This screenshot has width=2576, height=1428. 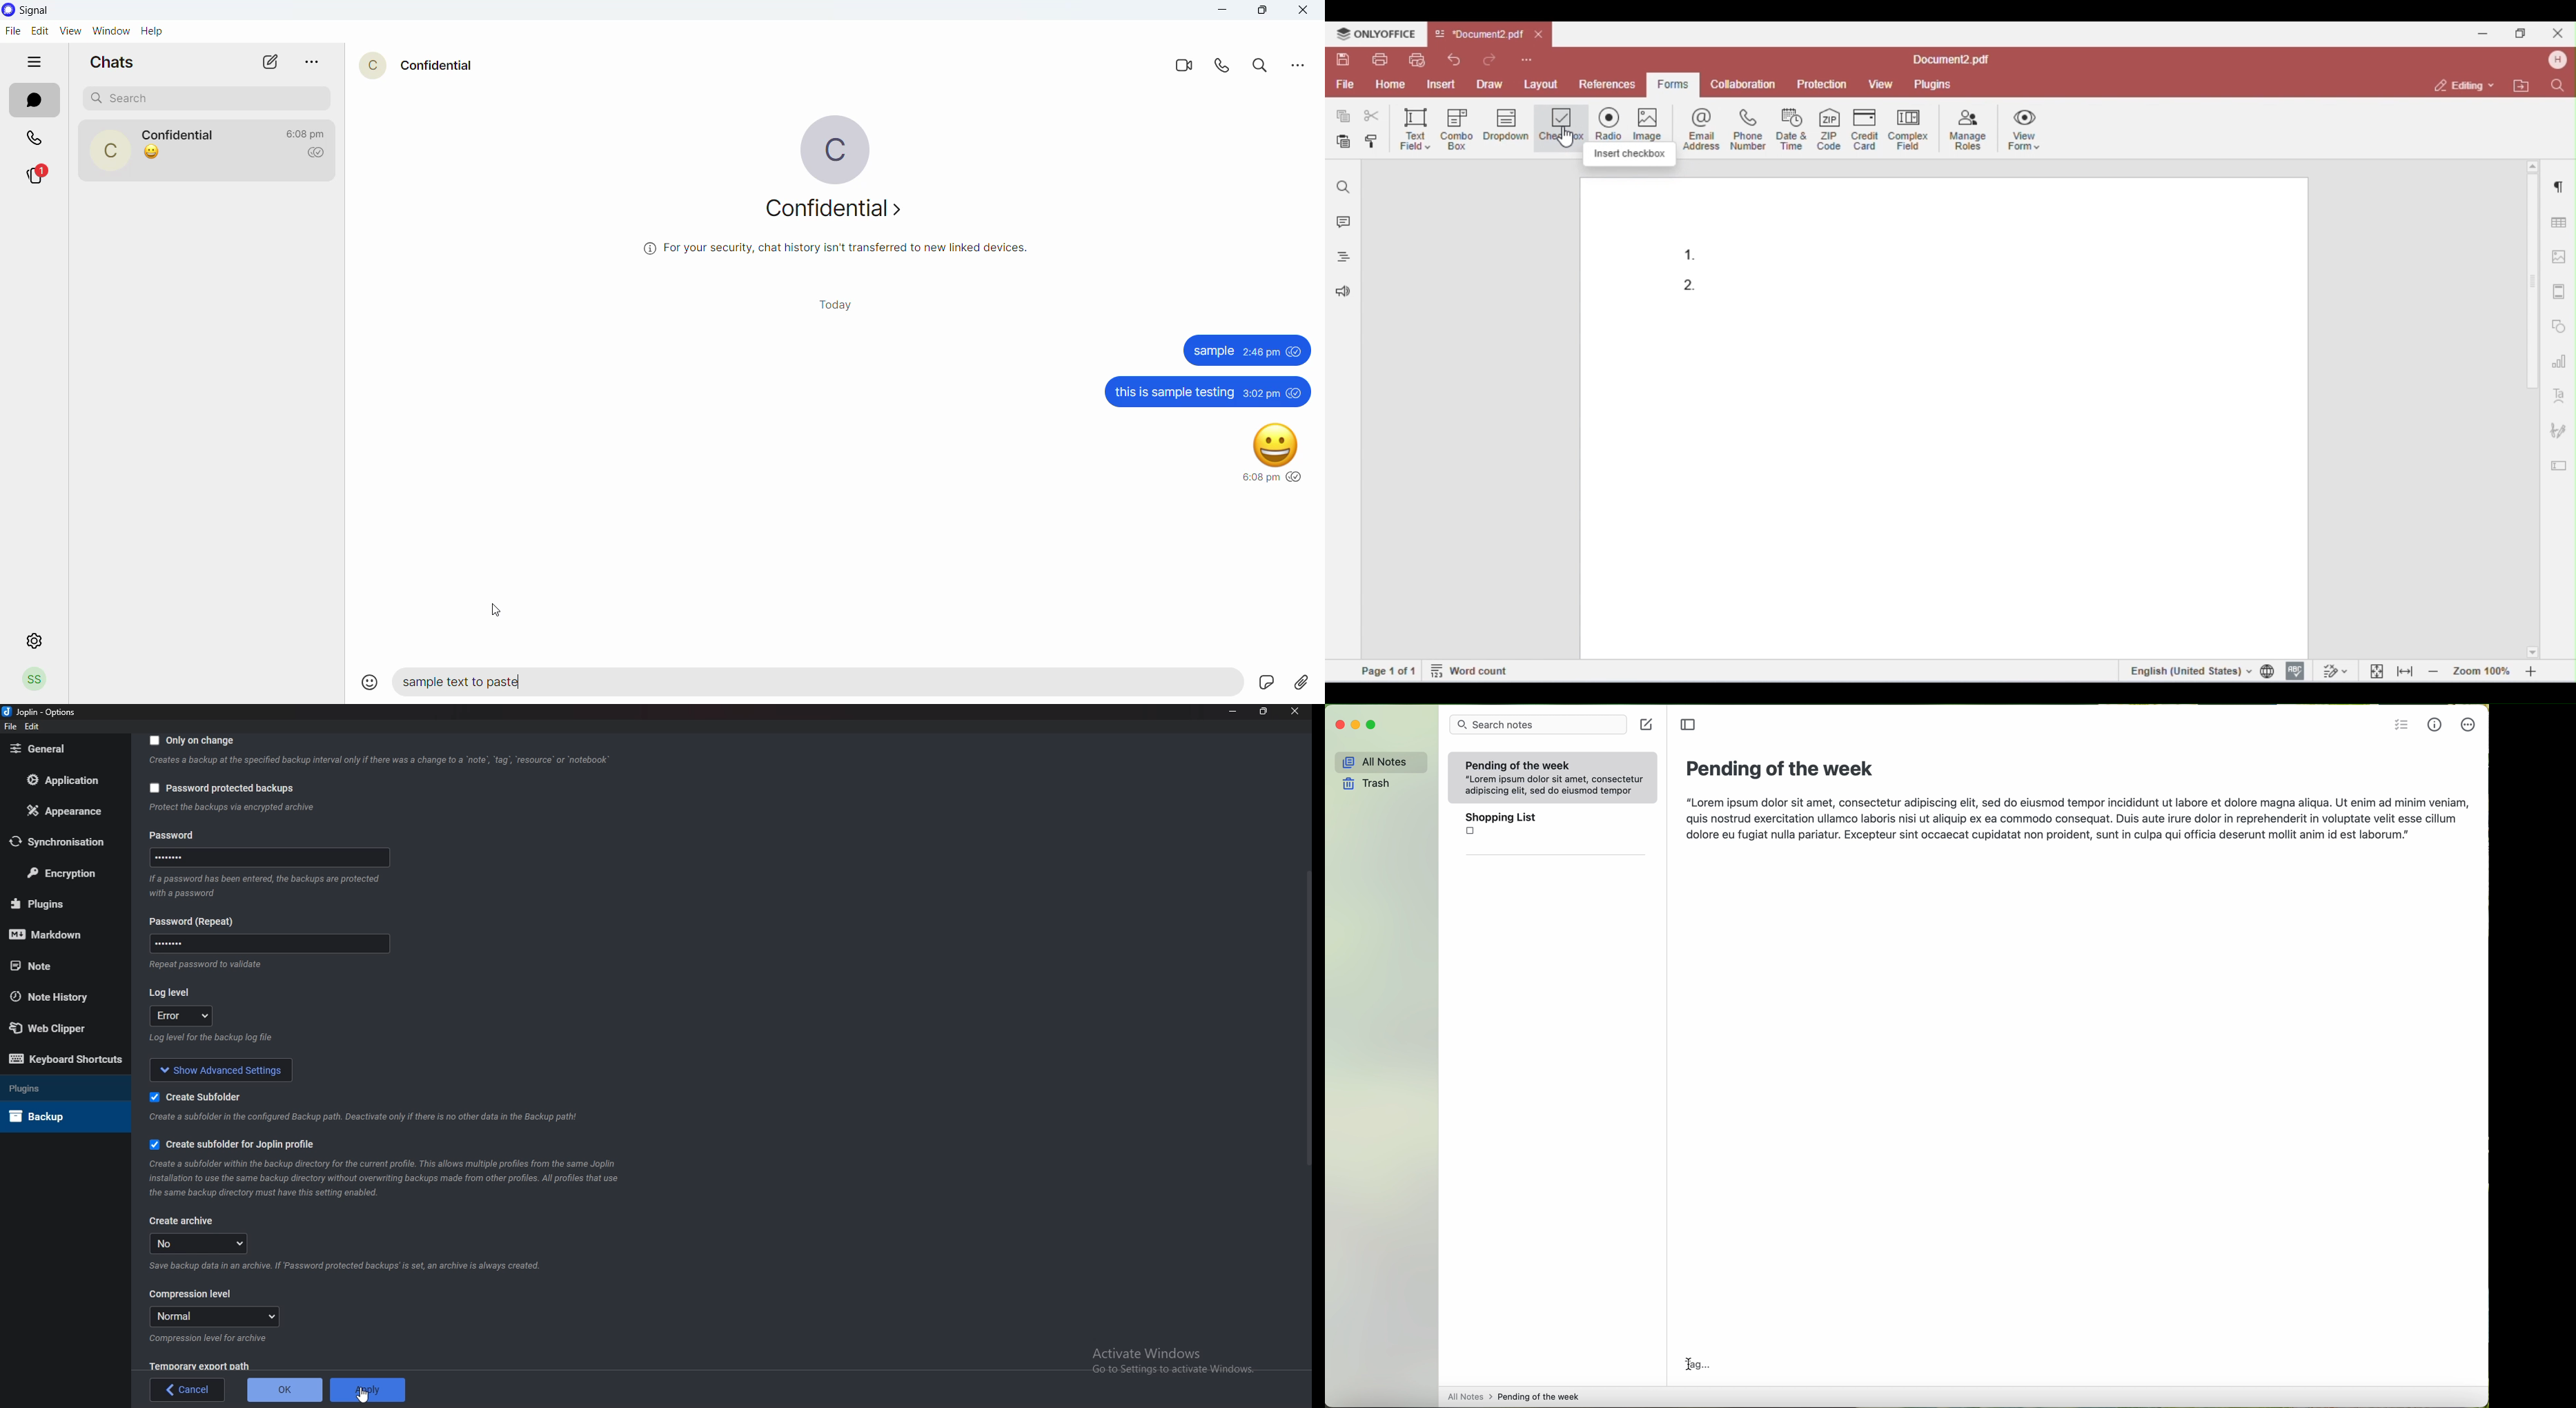 What do you see at coordinates (271, 62) in the screenshot?
I see `new chat` at bounding box center [271, 62].